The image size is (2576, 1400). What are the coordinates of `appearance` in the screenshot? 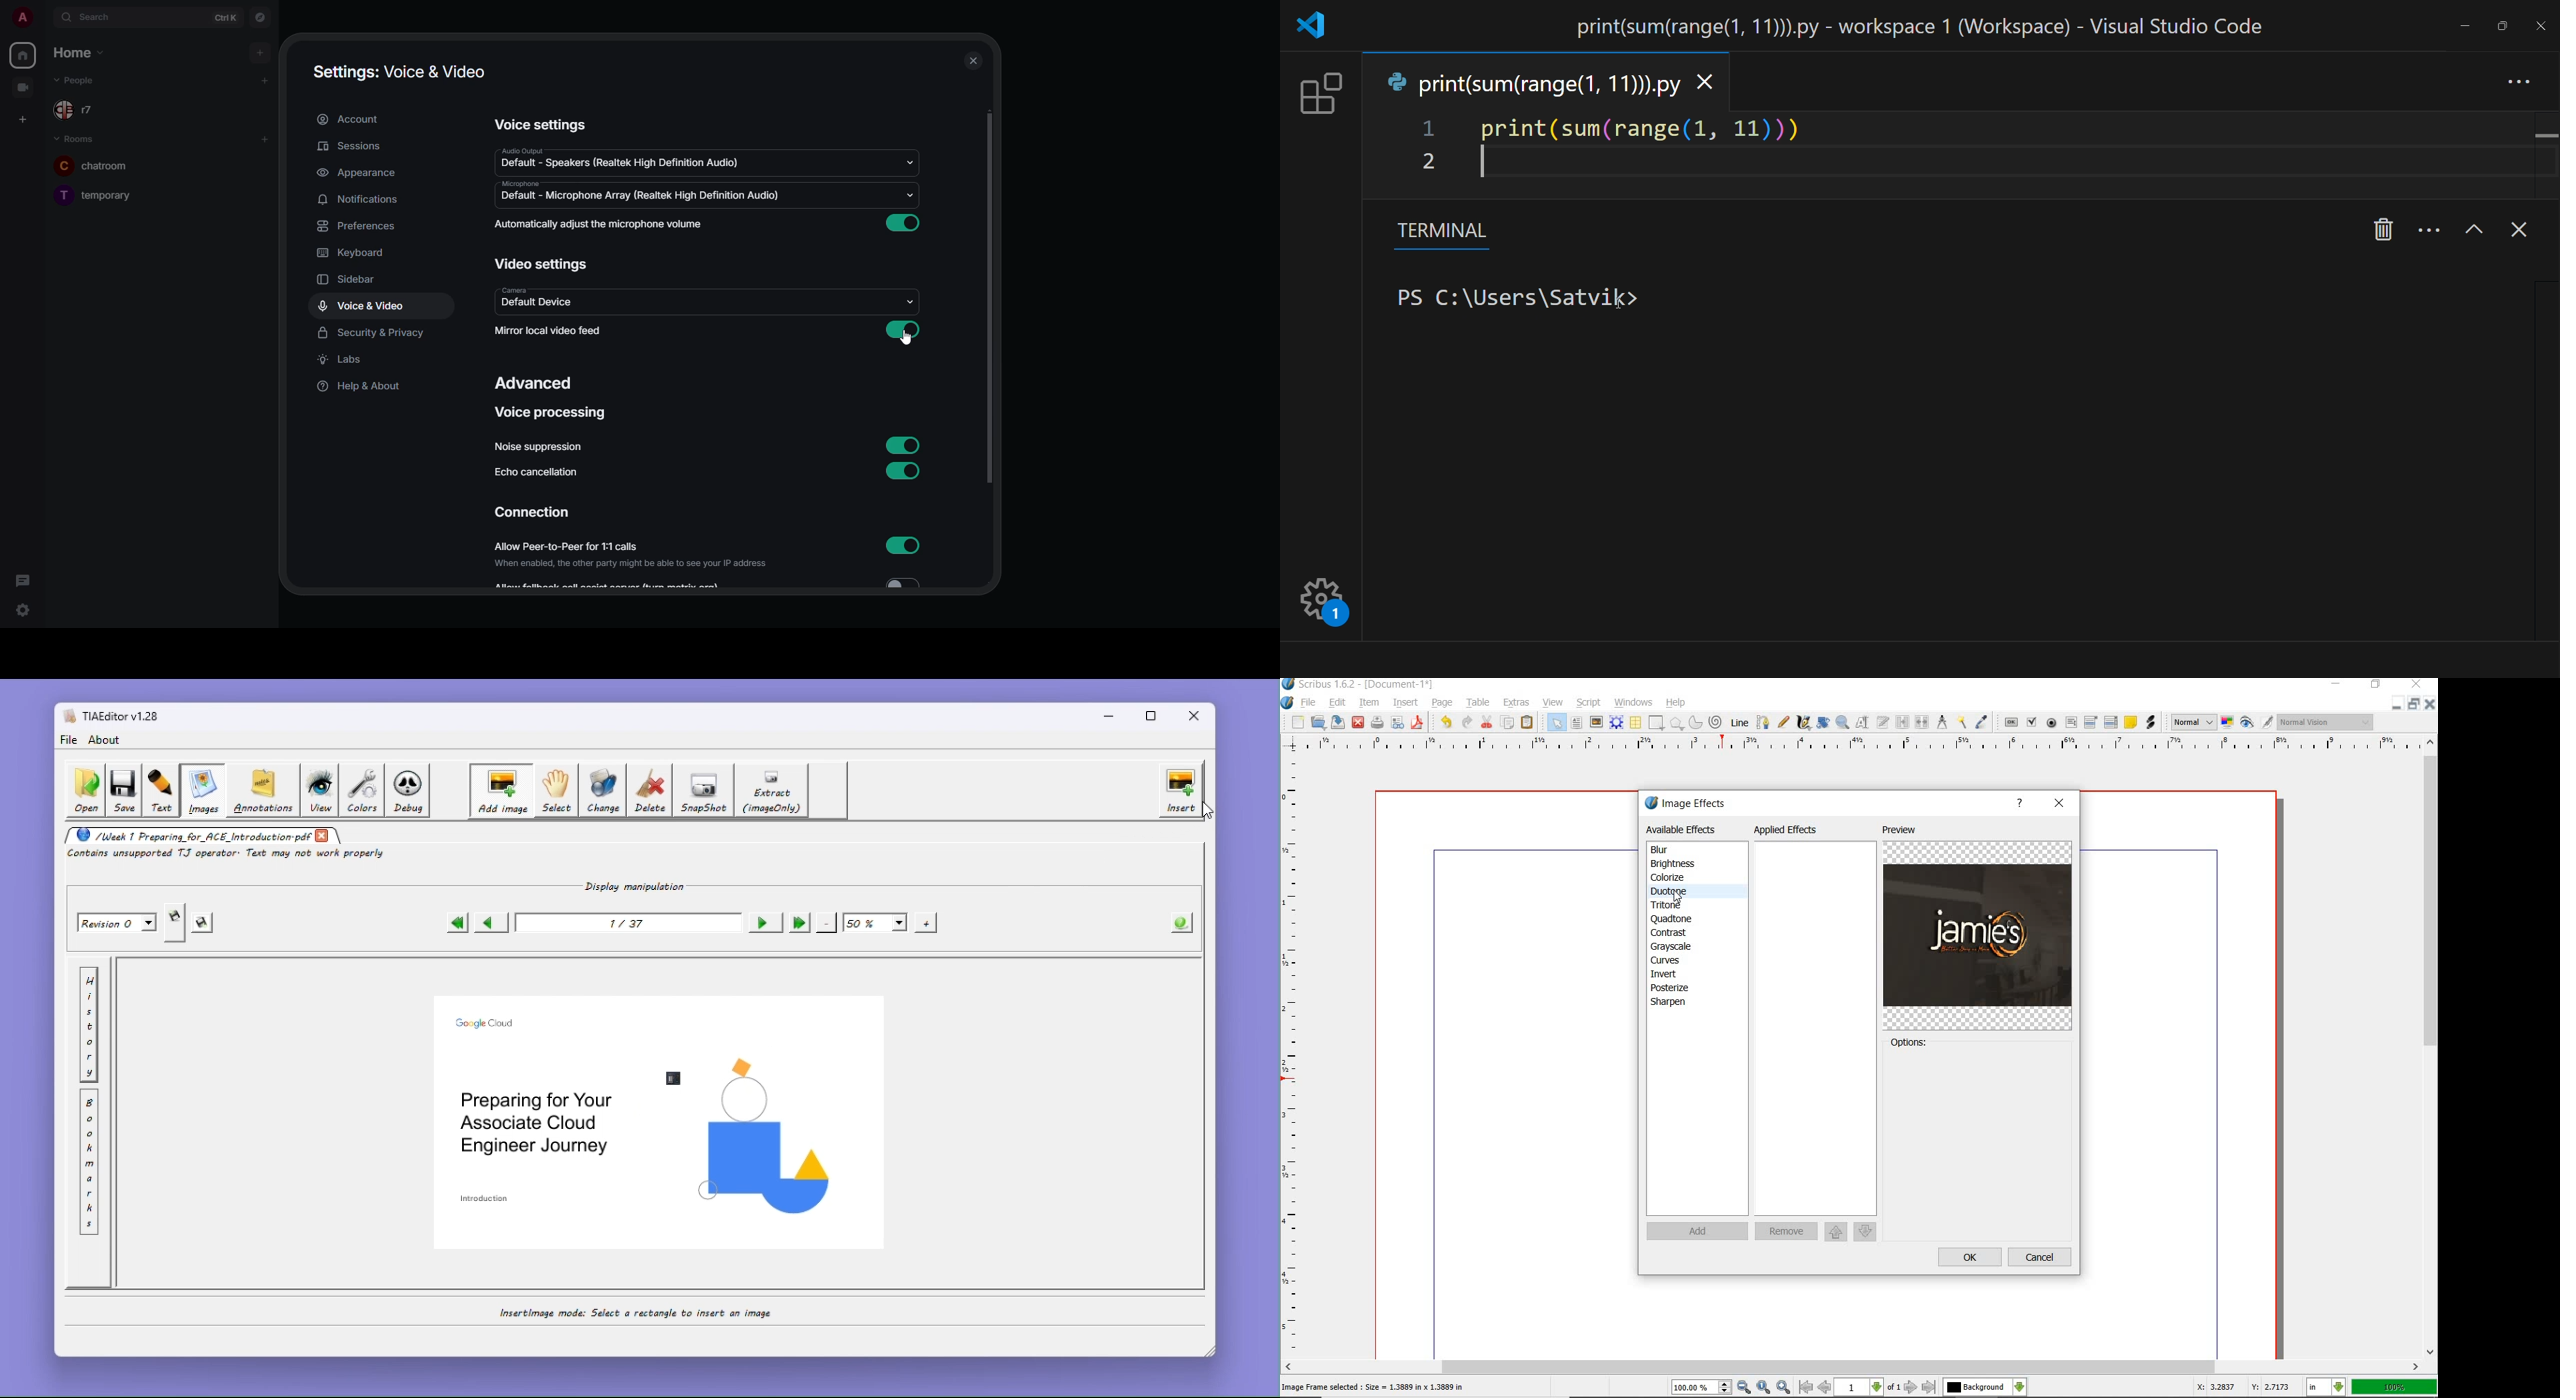 It's located at (359, 174).